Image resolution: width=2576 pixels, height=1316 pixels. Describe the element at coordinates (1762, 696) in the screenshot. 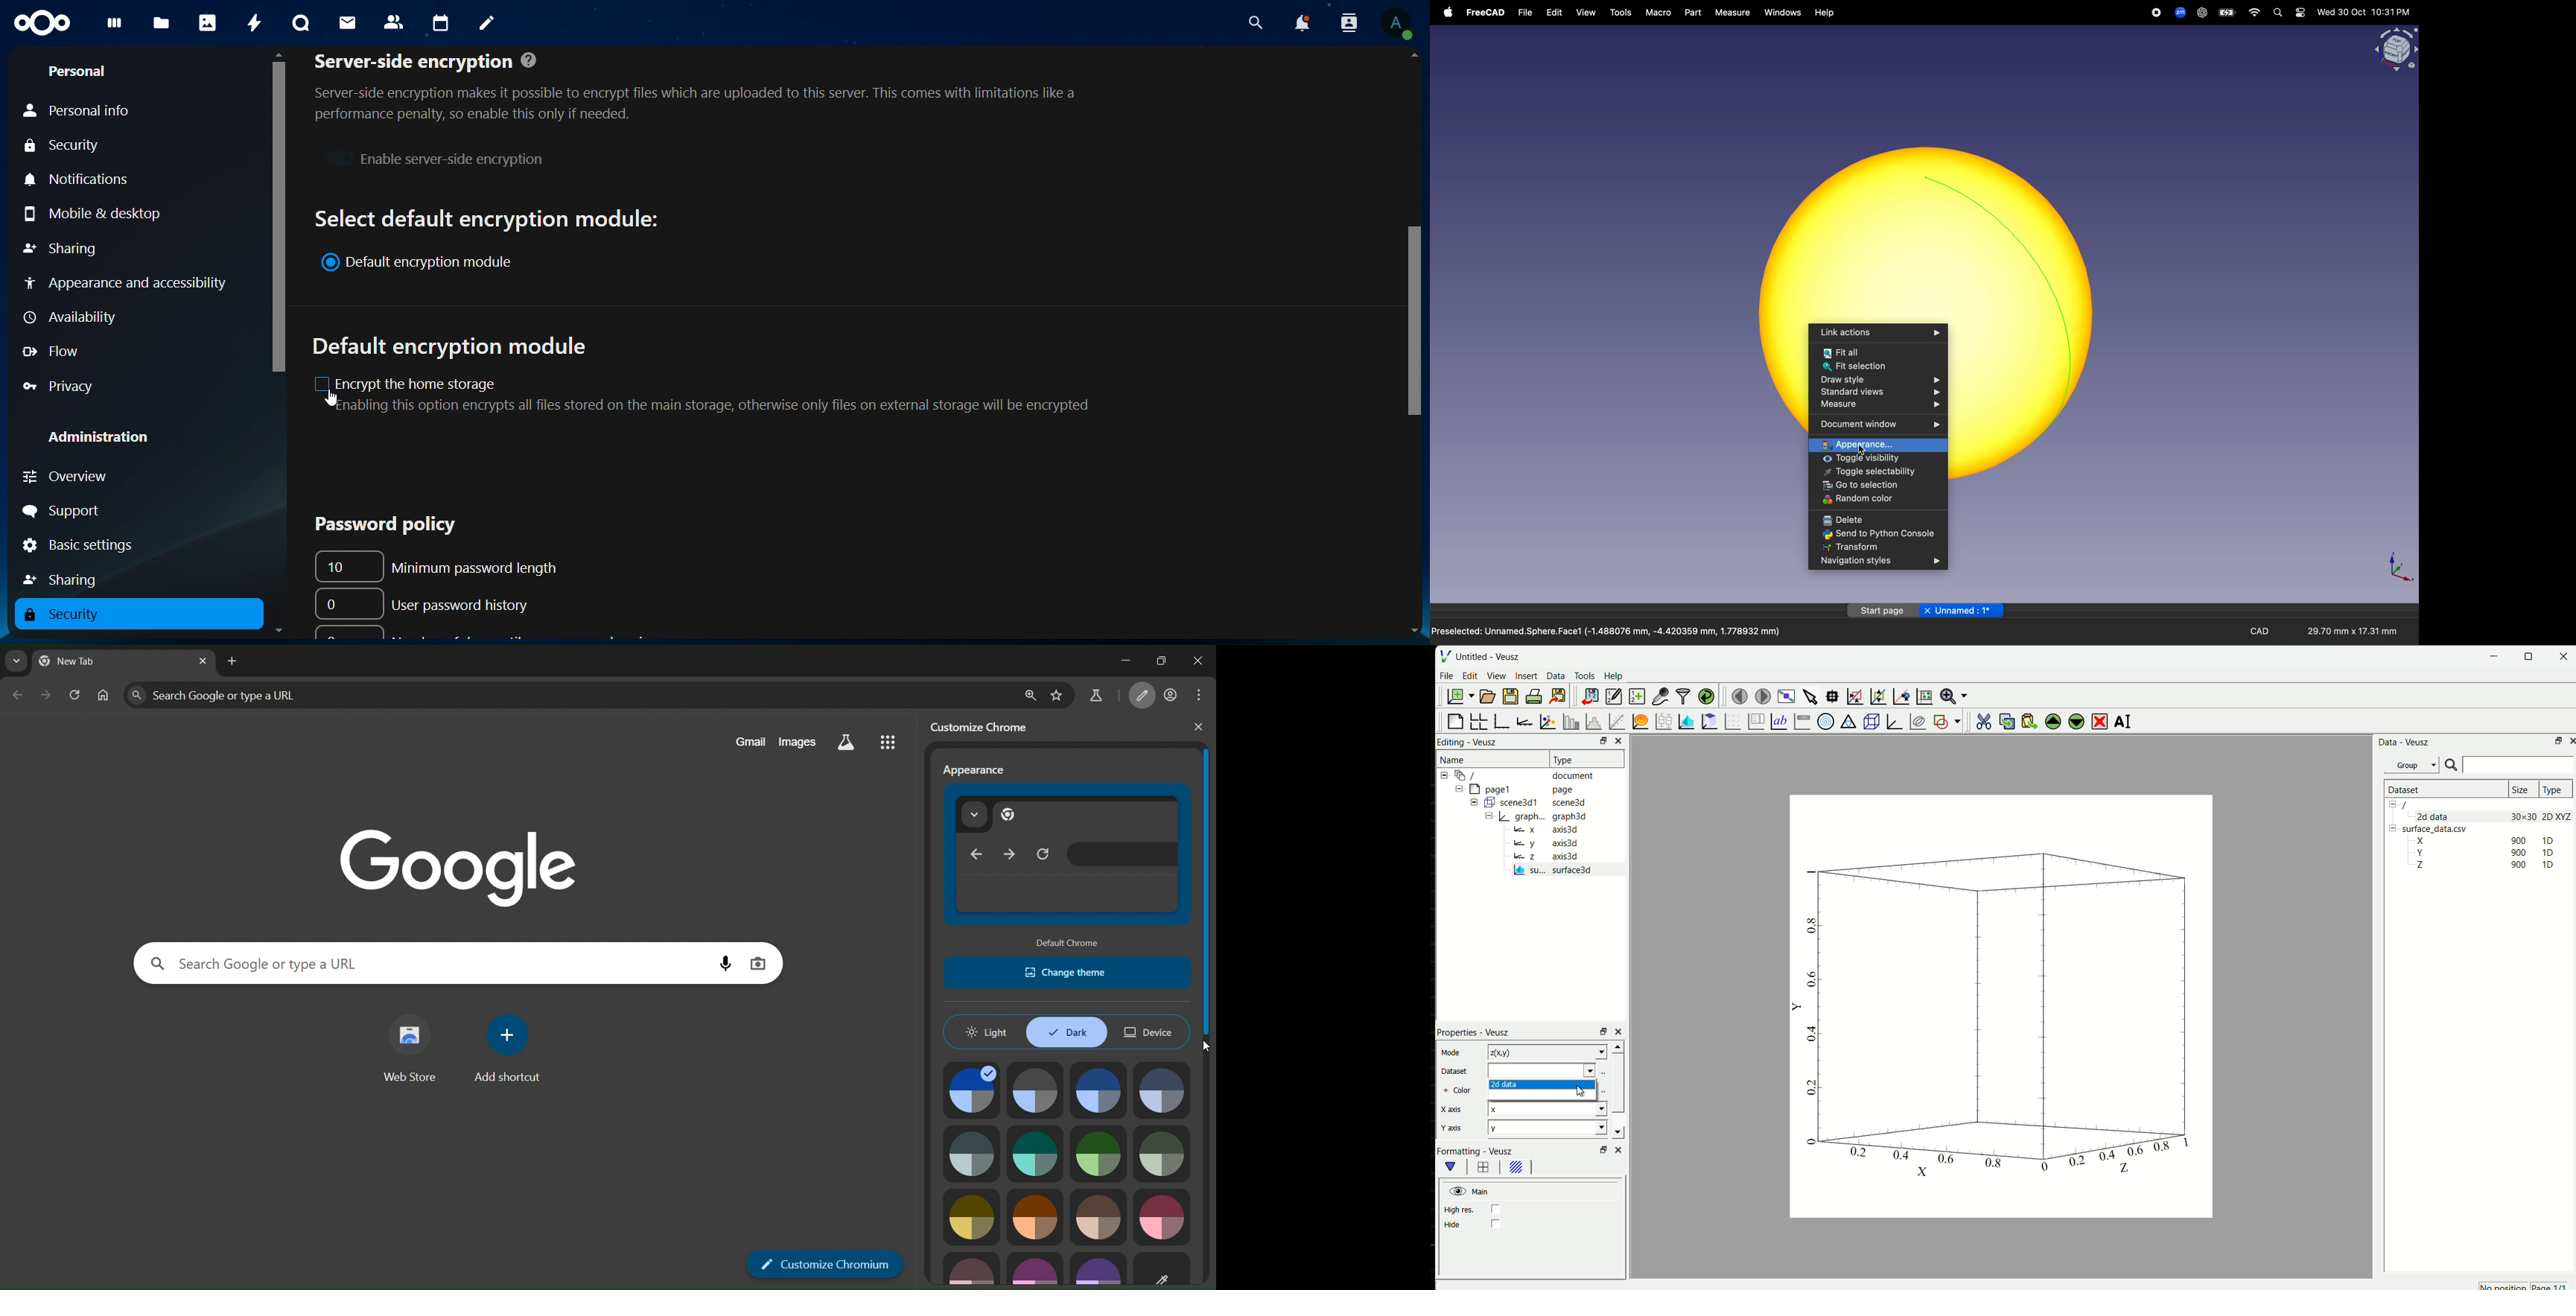

I see `move to the next page` at that location.